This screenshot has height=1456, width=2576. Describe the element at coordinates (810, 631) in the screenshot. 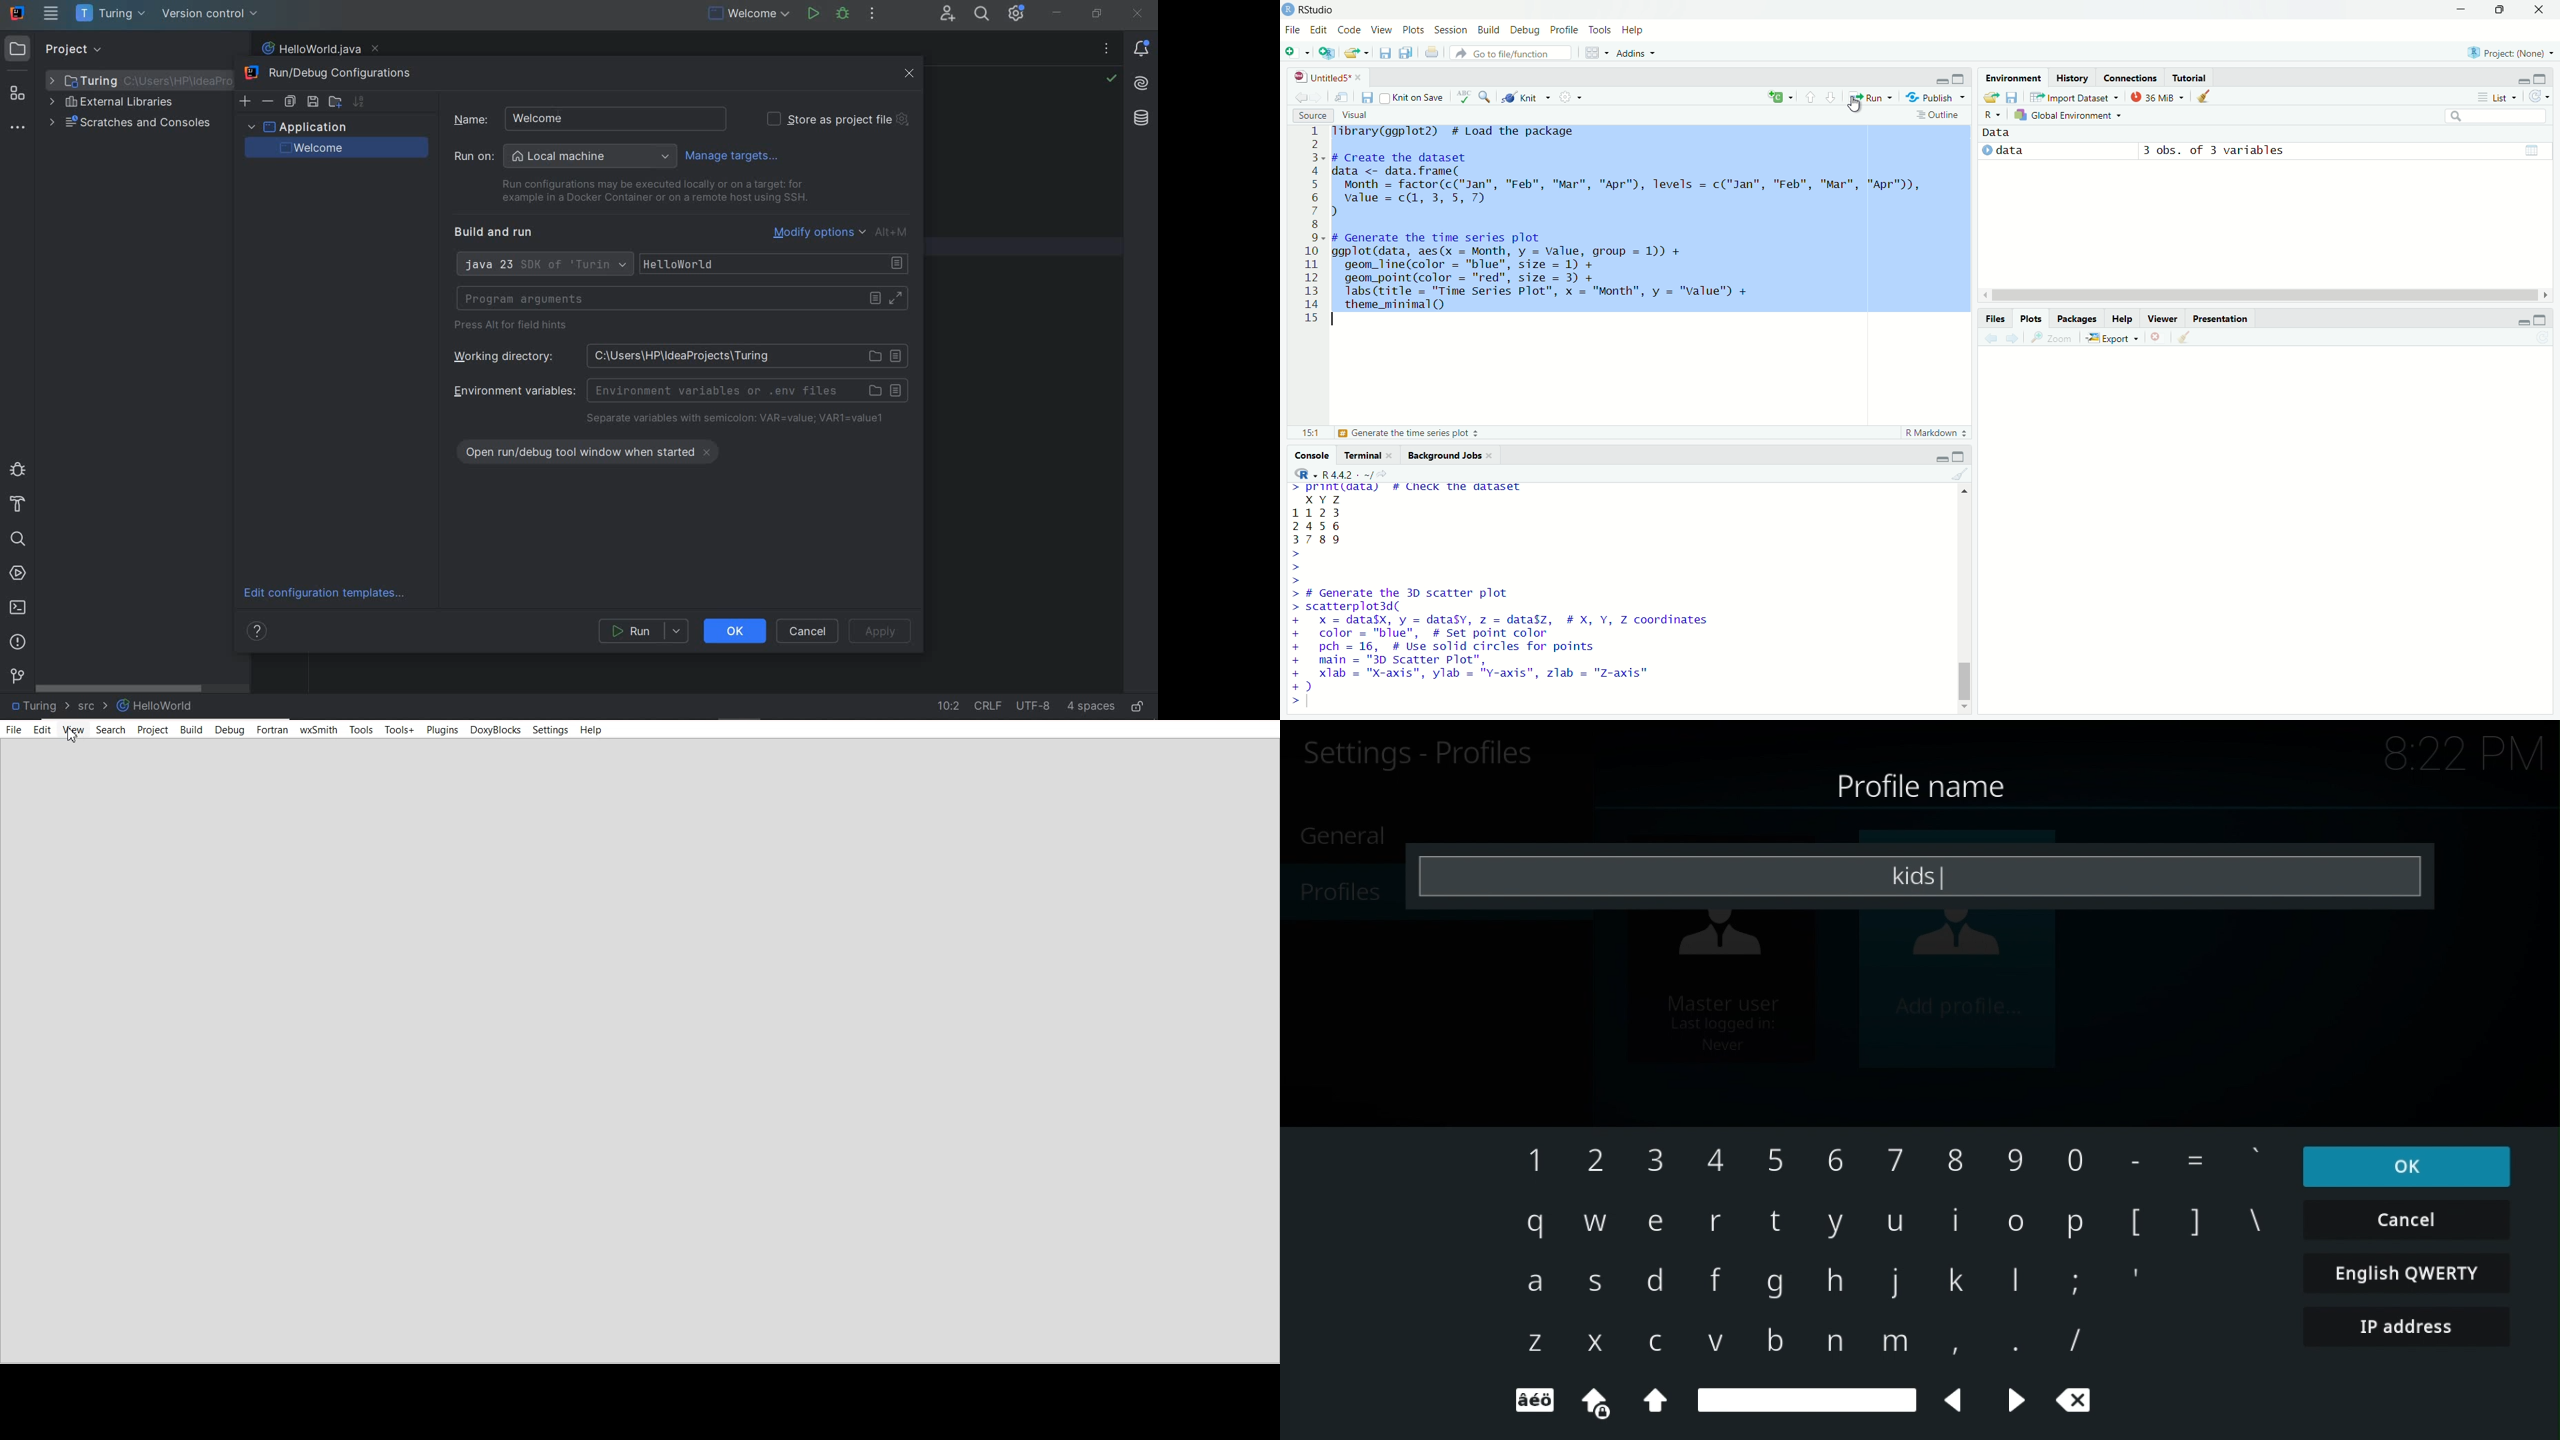

I see `cancel` at that location.